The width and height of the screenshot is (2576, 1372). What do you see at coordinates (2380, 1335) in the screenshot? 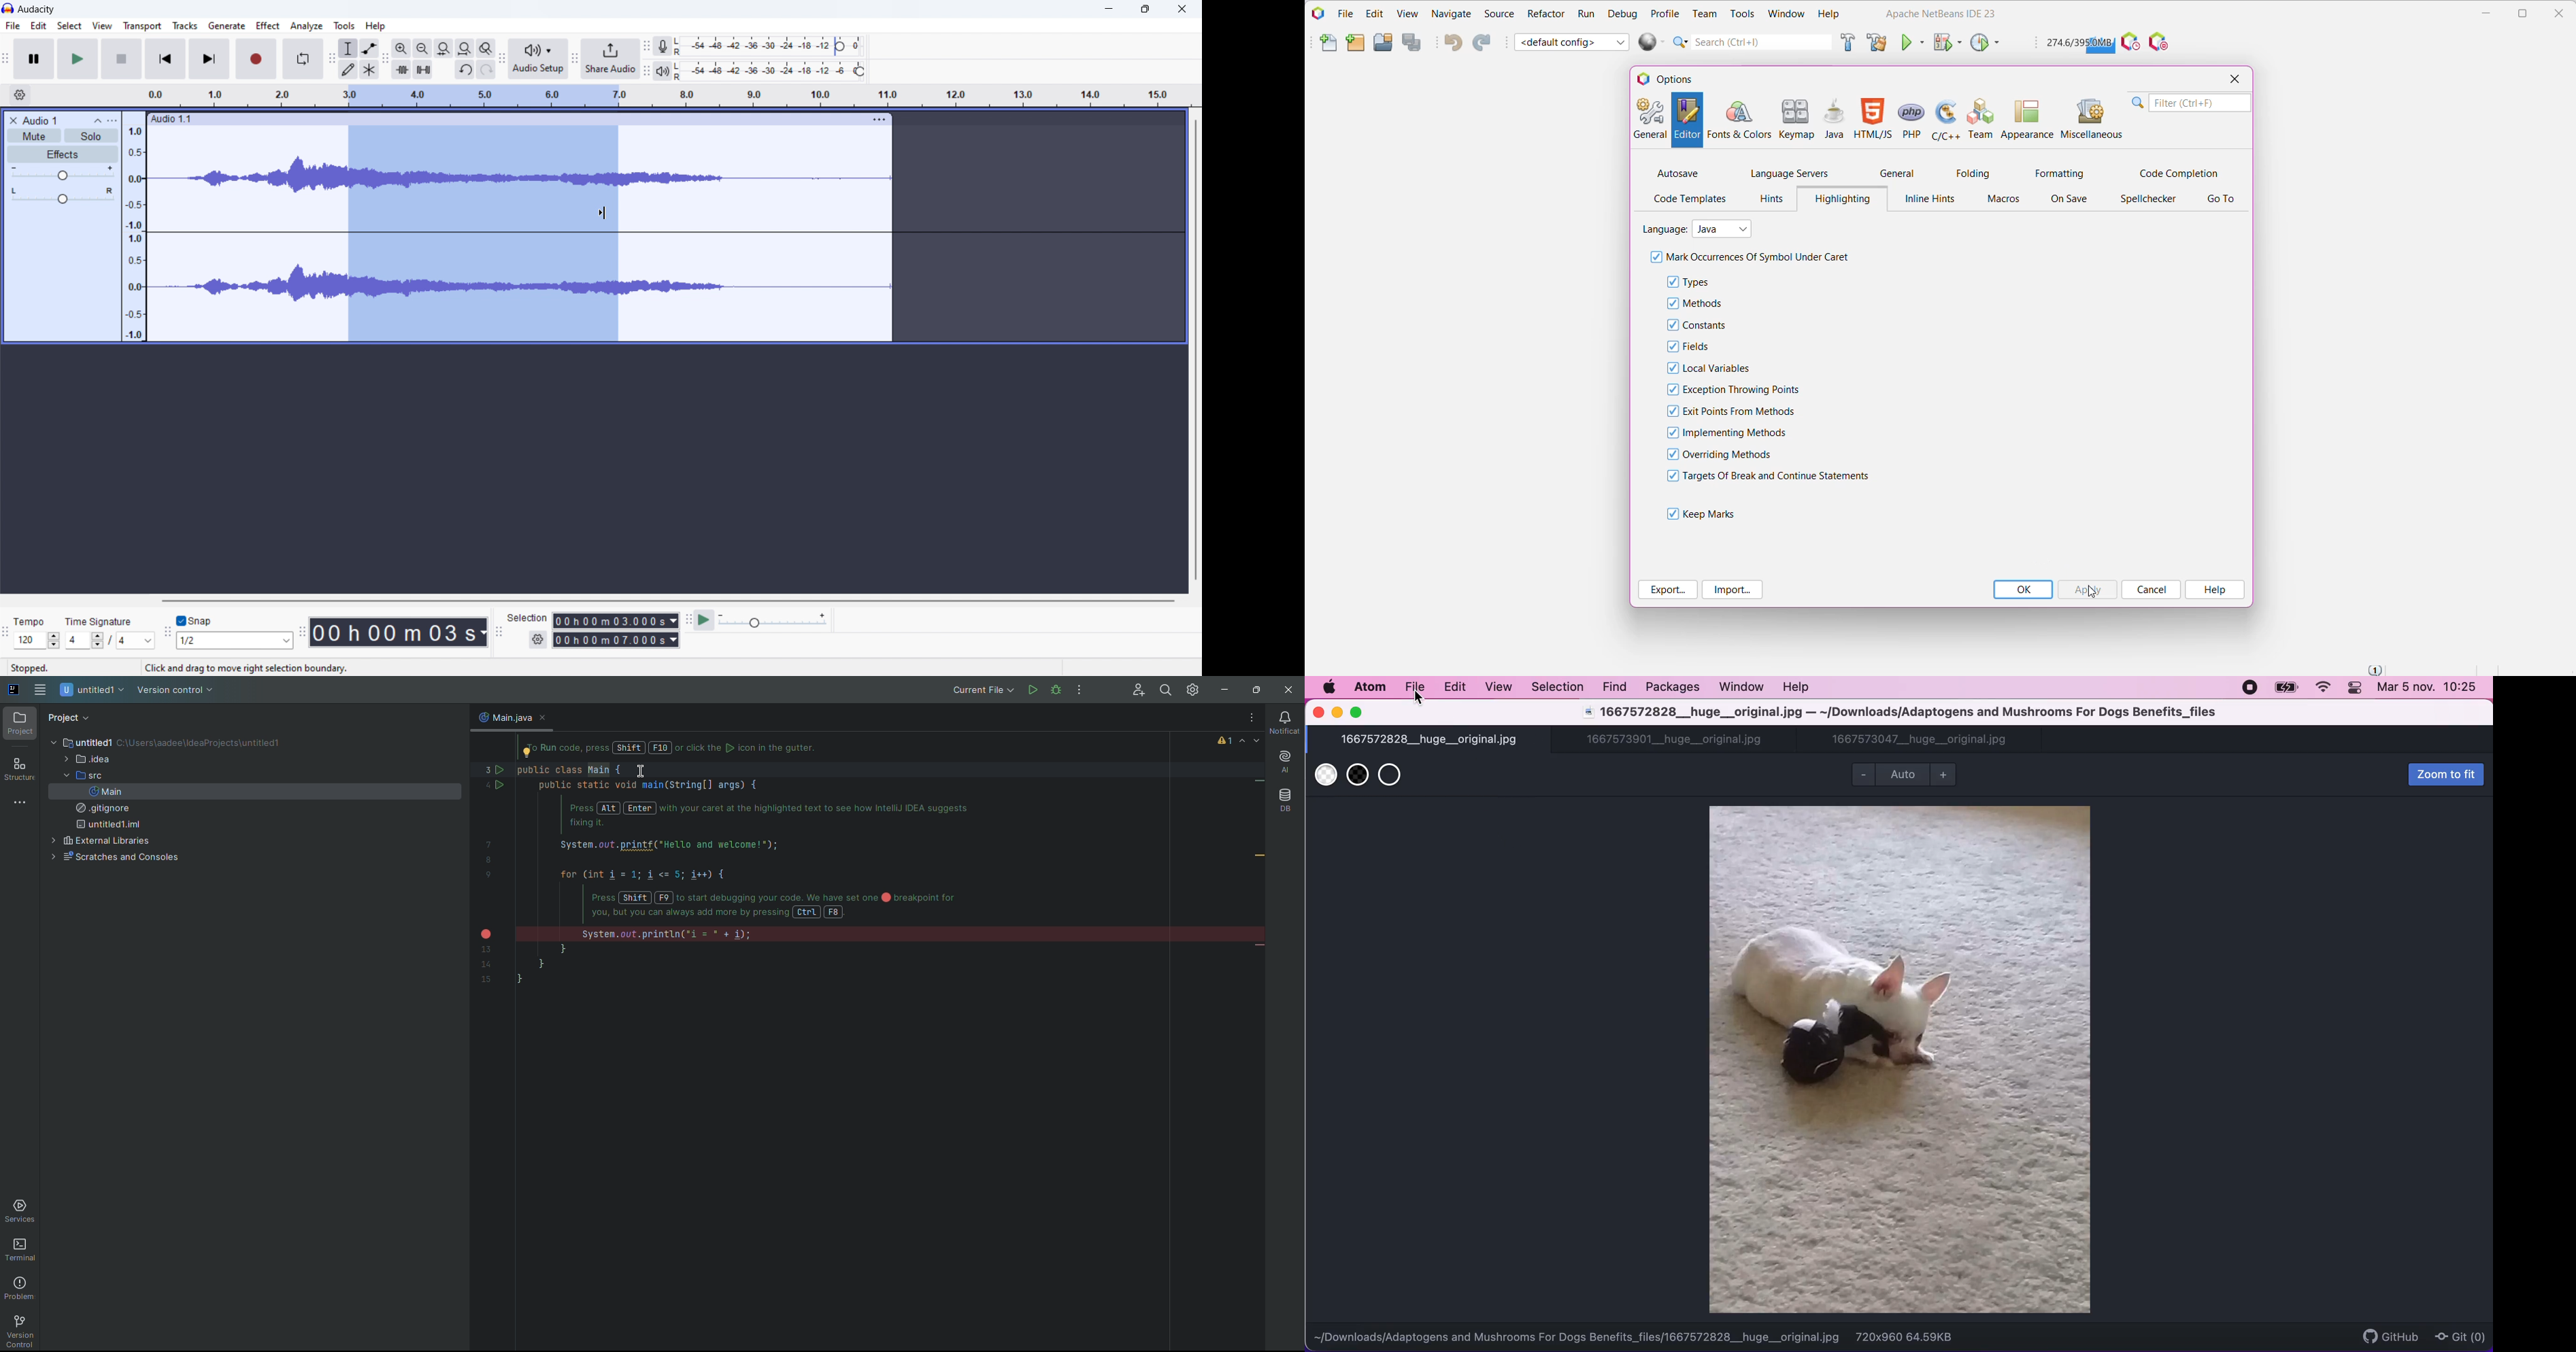
I see `github` at bounding box center [2380, 1335].